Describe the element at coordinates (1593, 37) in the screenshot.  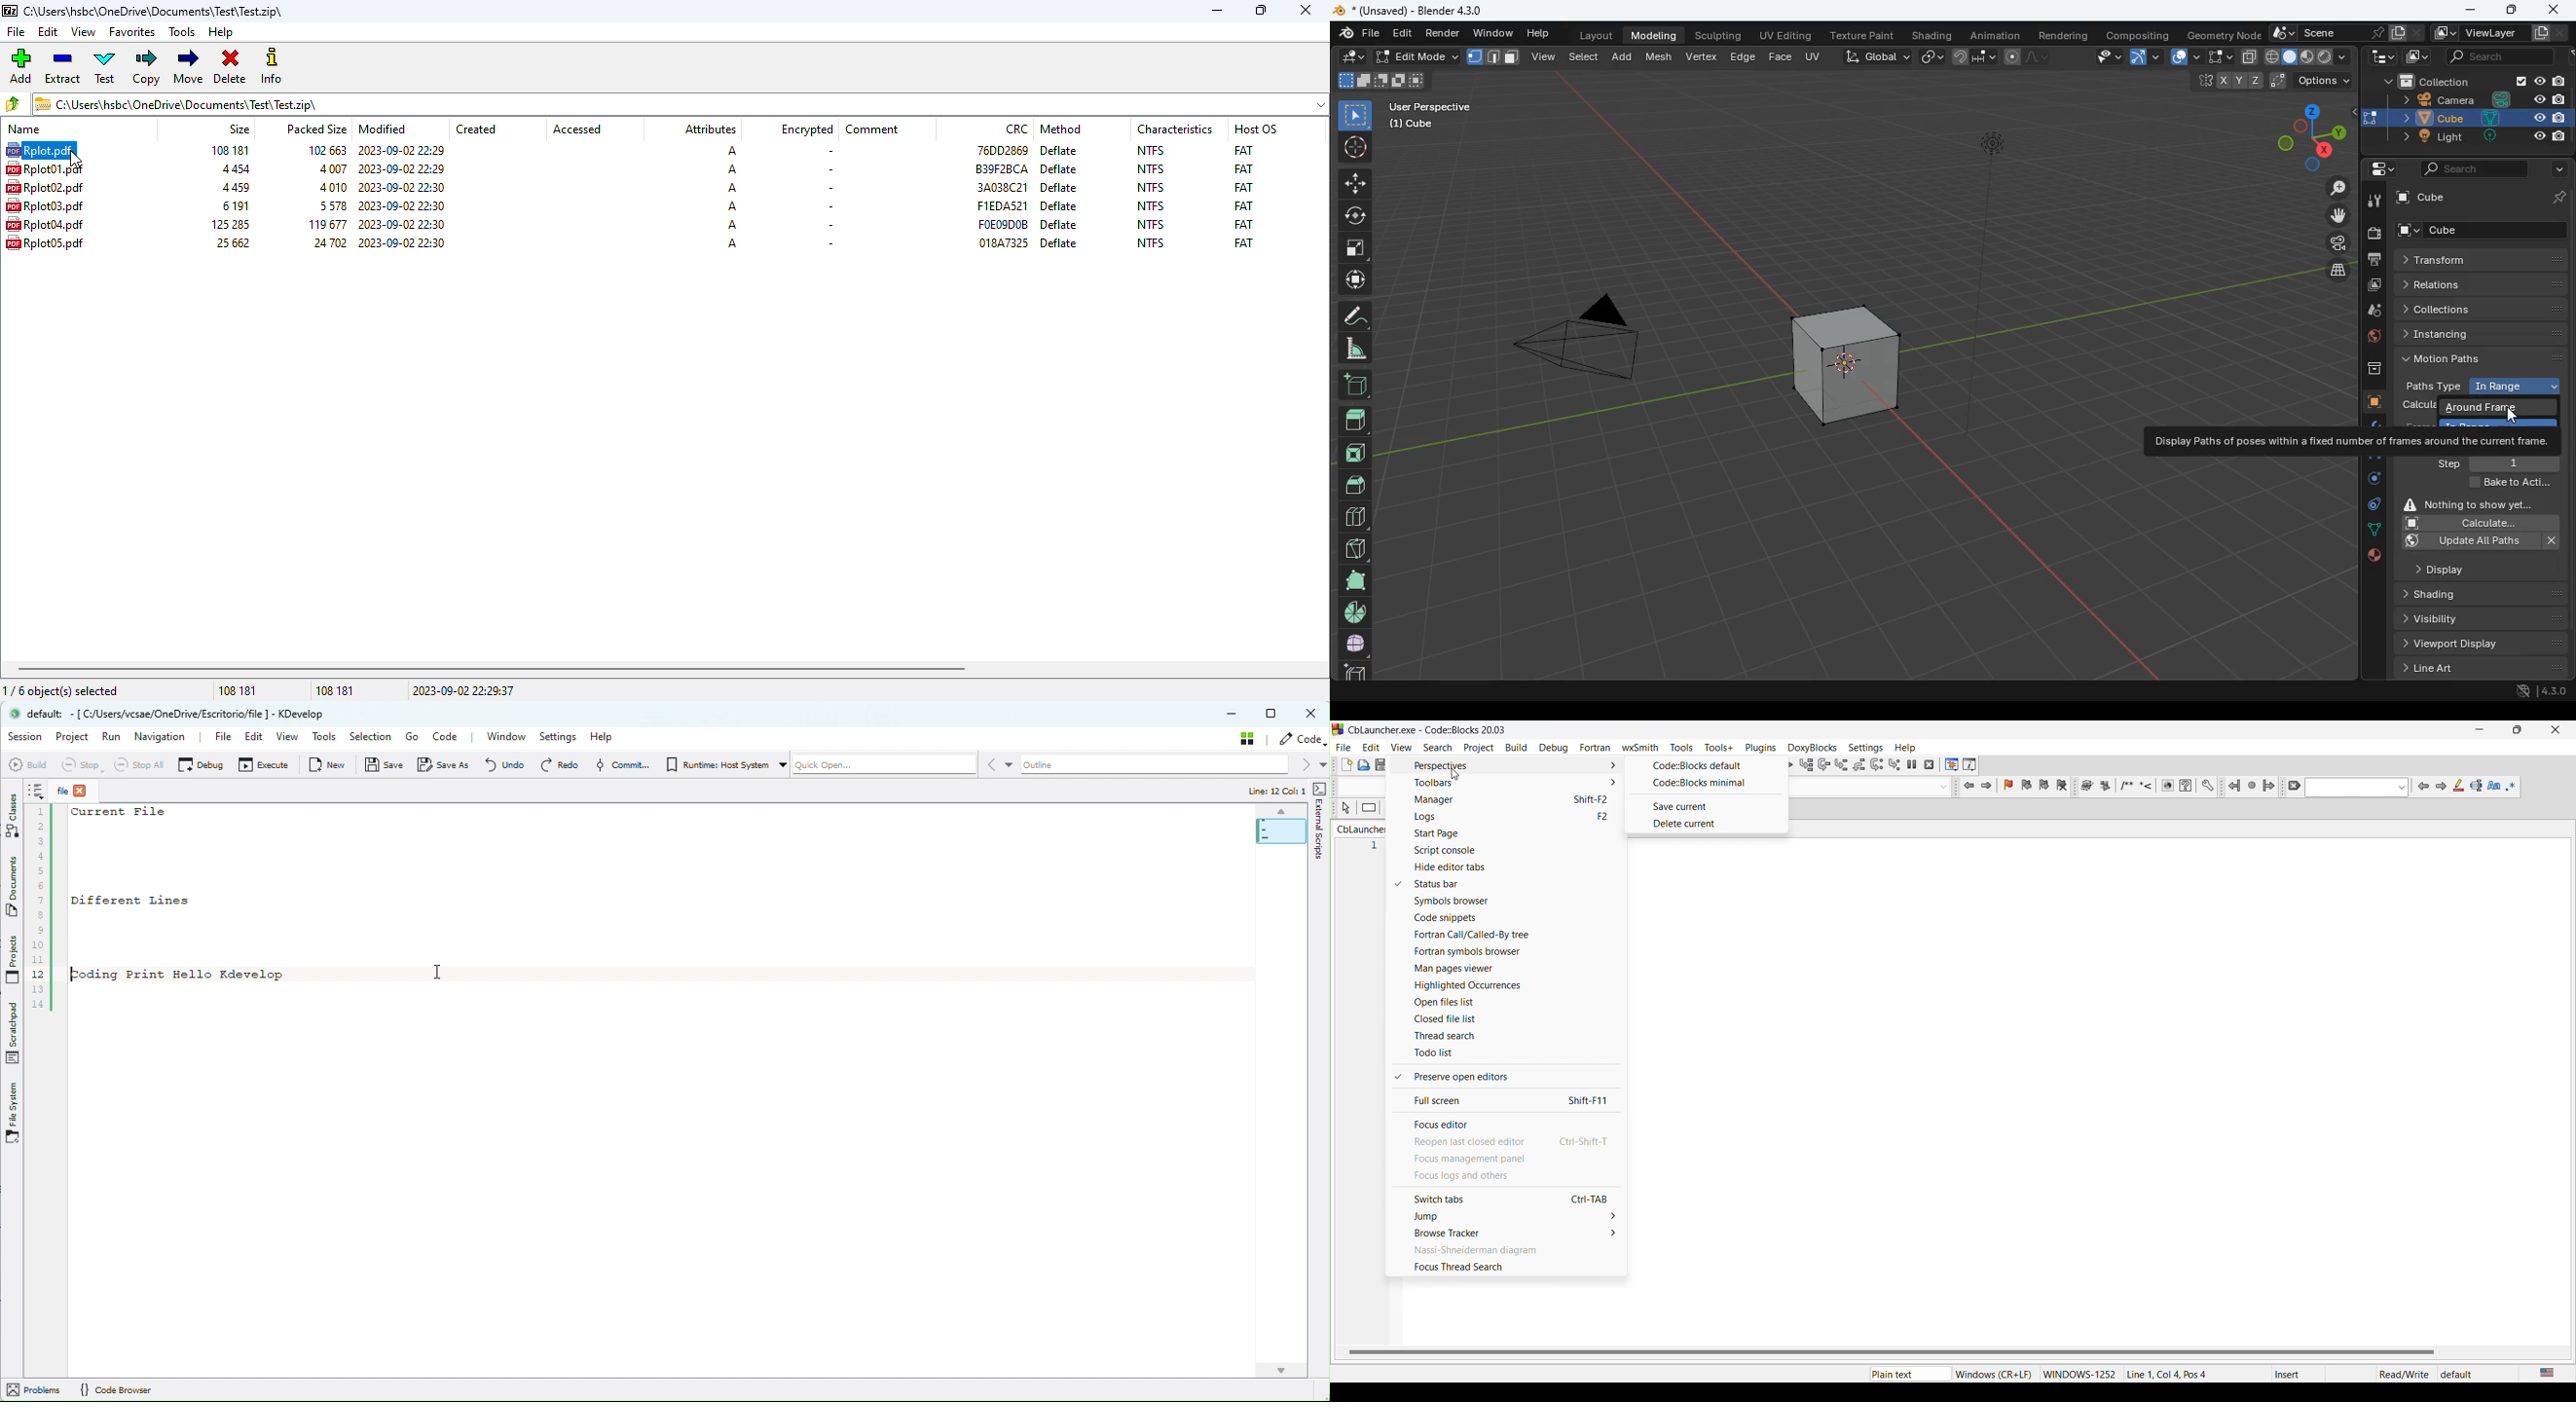
I see `layout` at that location.